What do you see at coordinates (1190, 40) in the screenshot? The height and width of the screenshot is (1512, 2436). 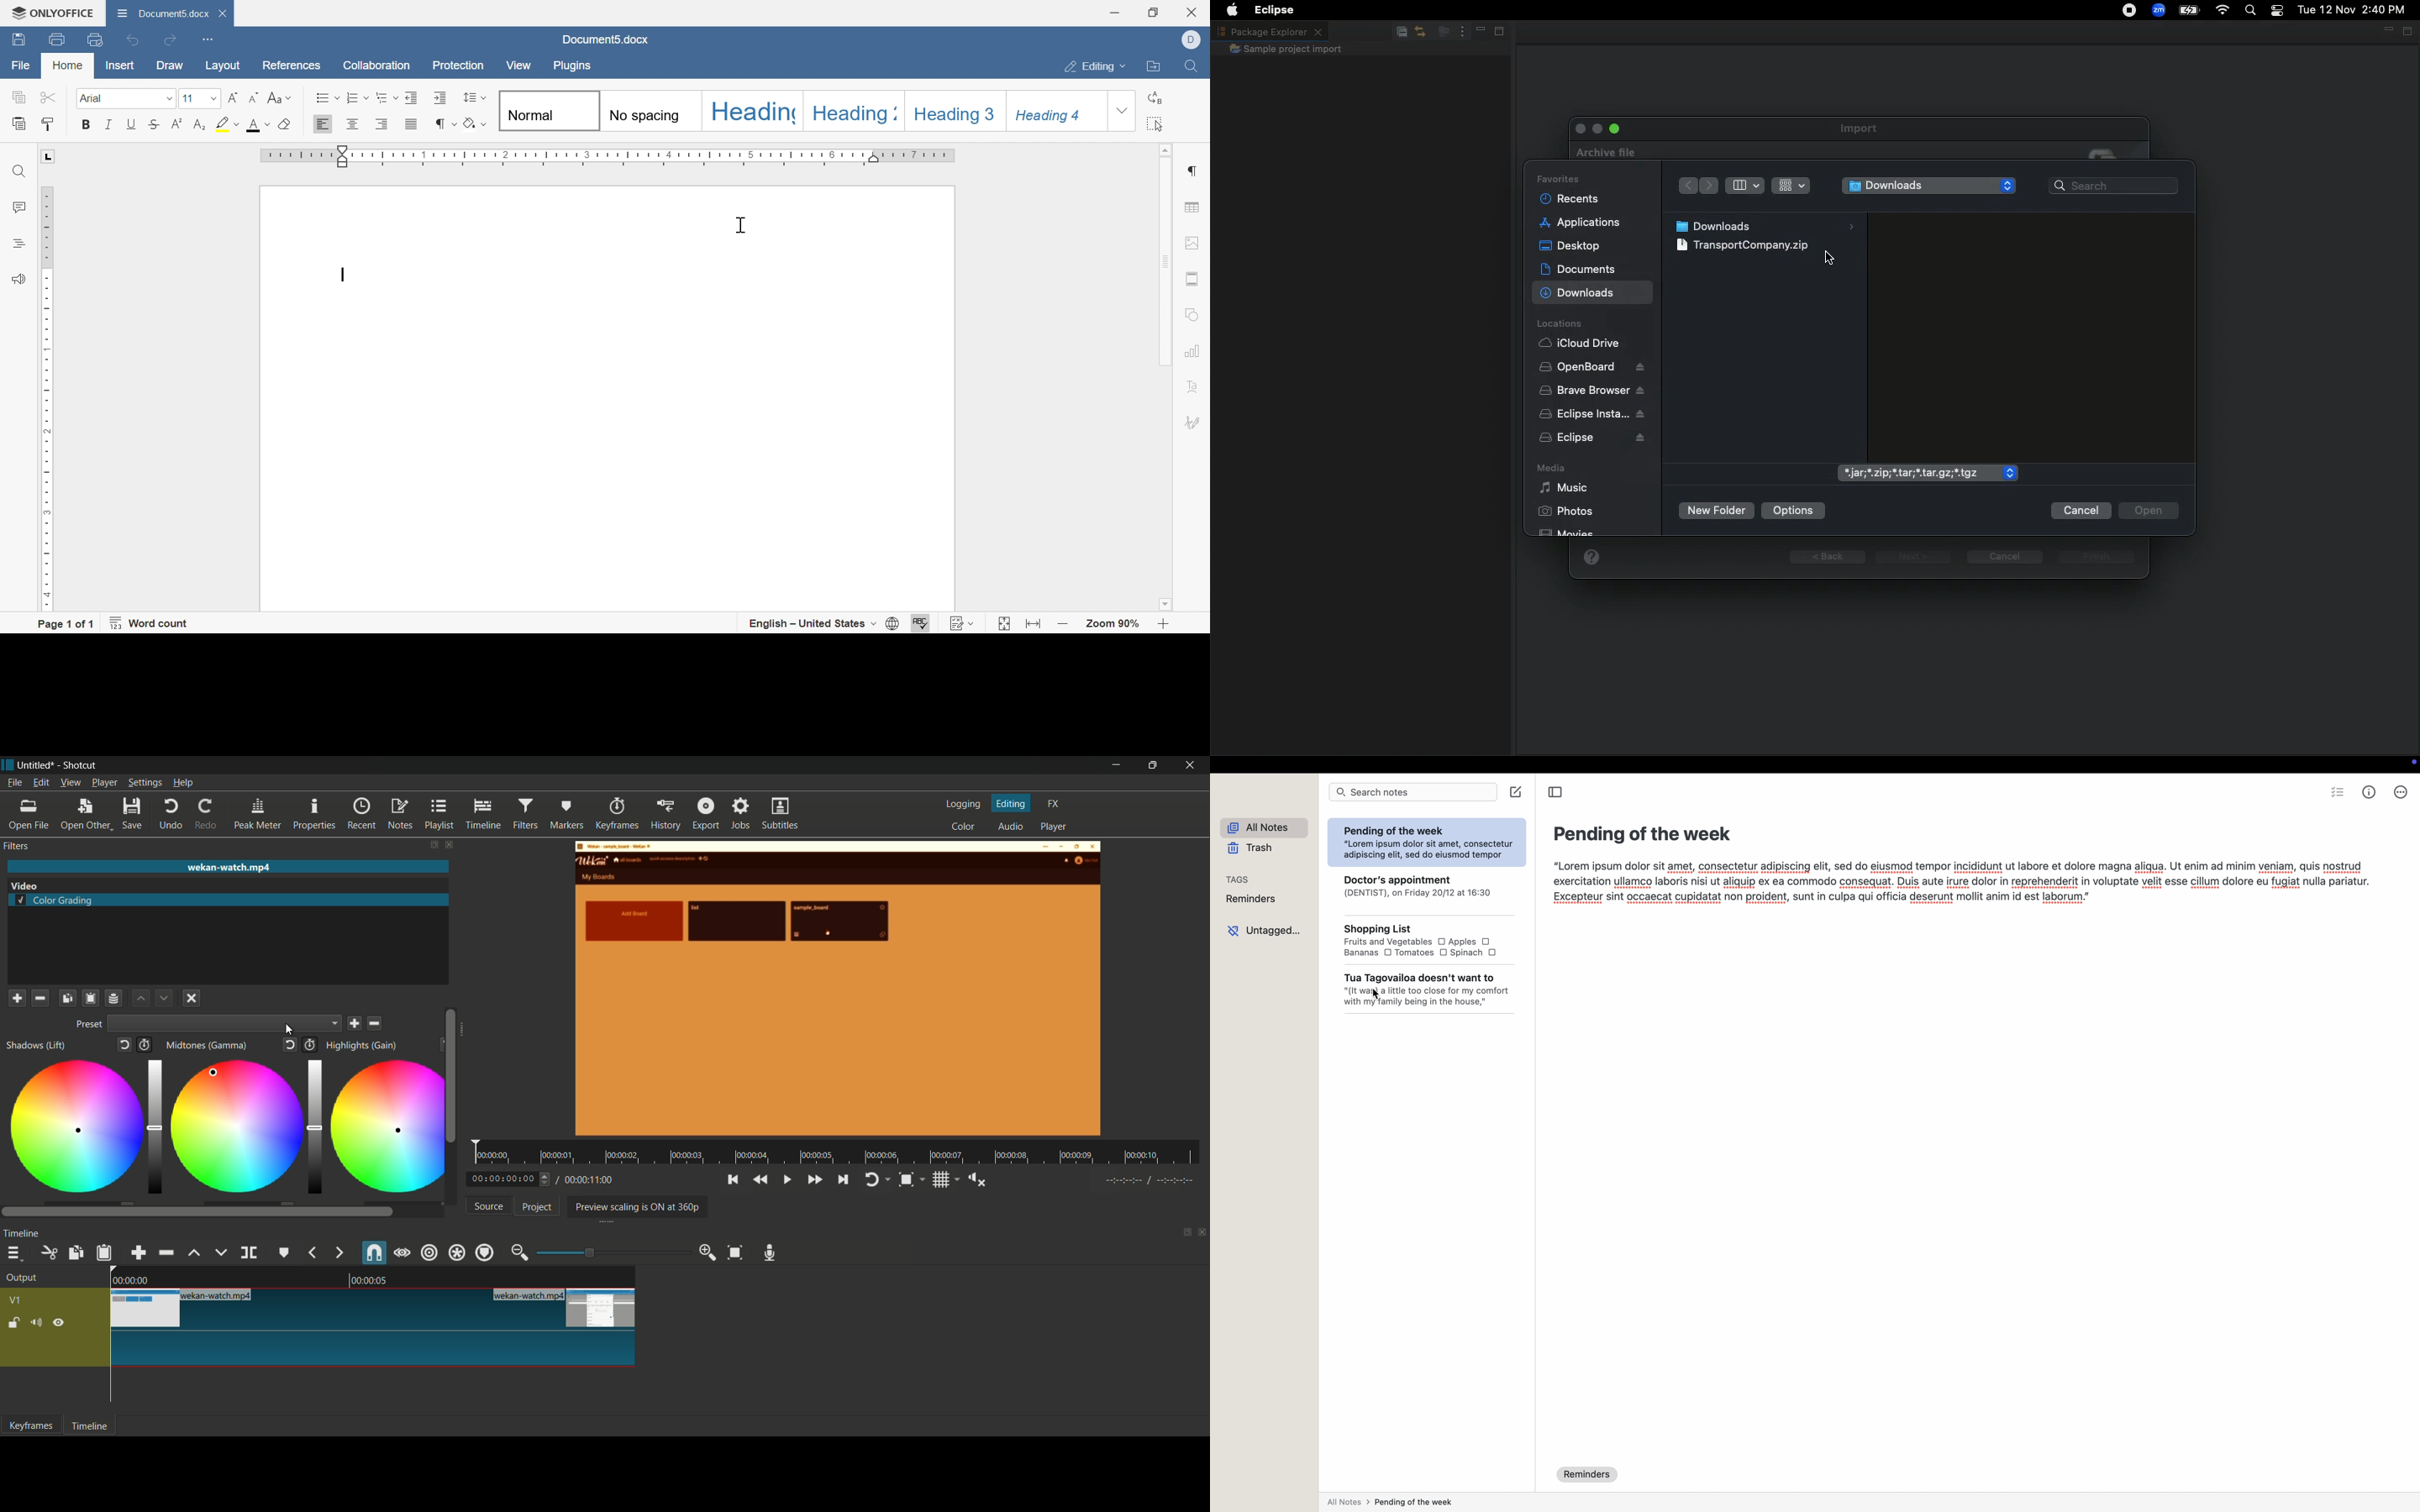 I see `dell` at bounding box center [1190, 40].